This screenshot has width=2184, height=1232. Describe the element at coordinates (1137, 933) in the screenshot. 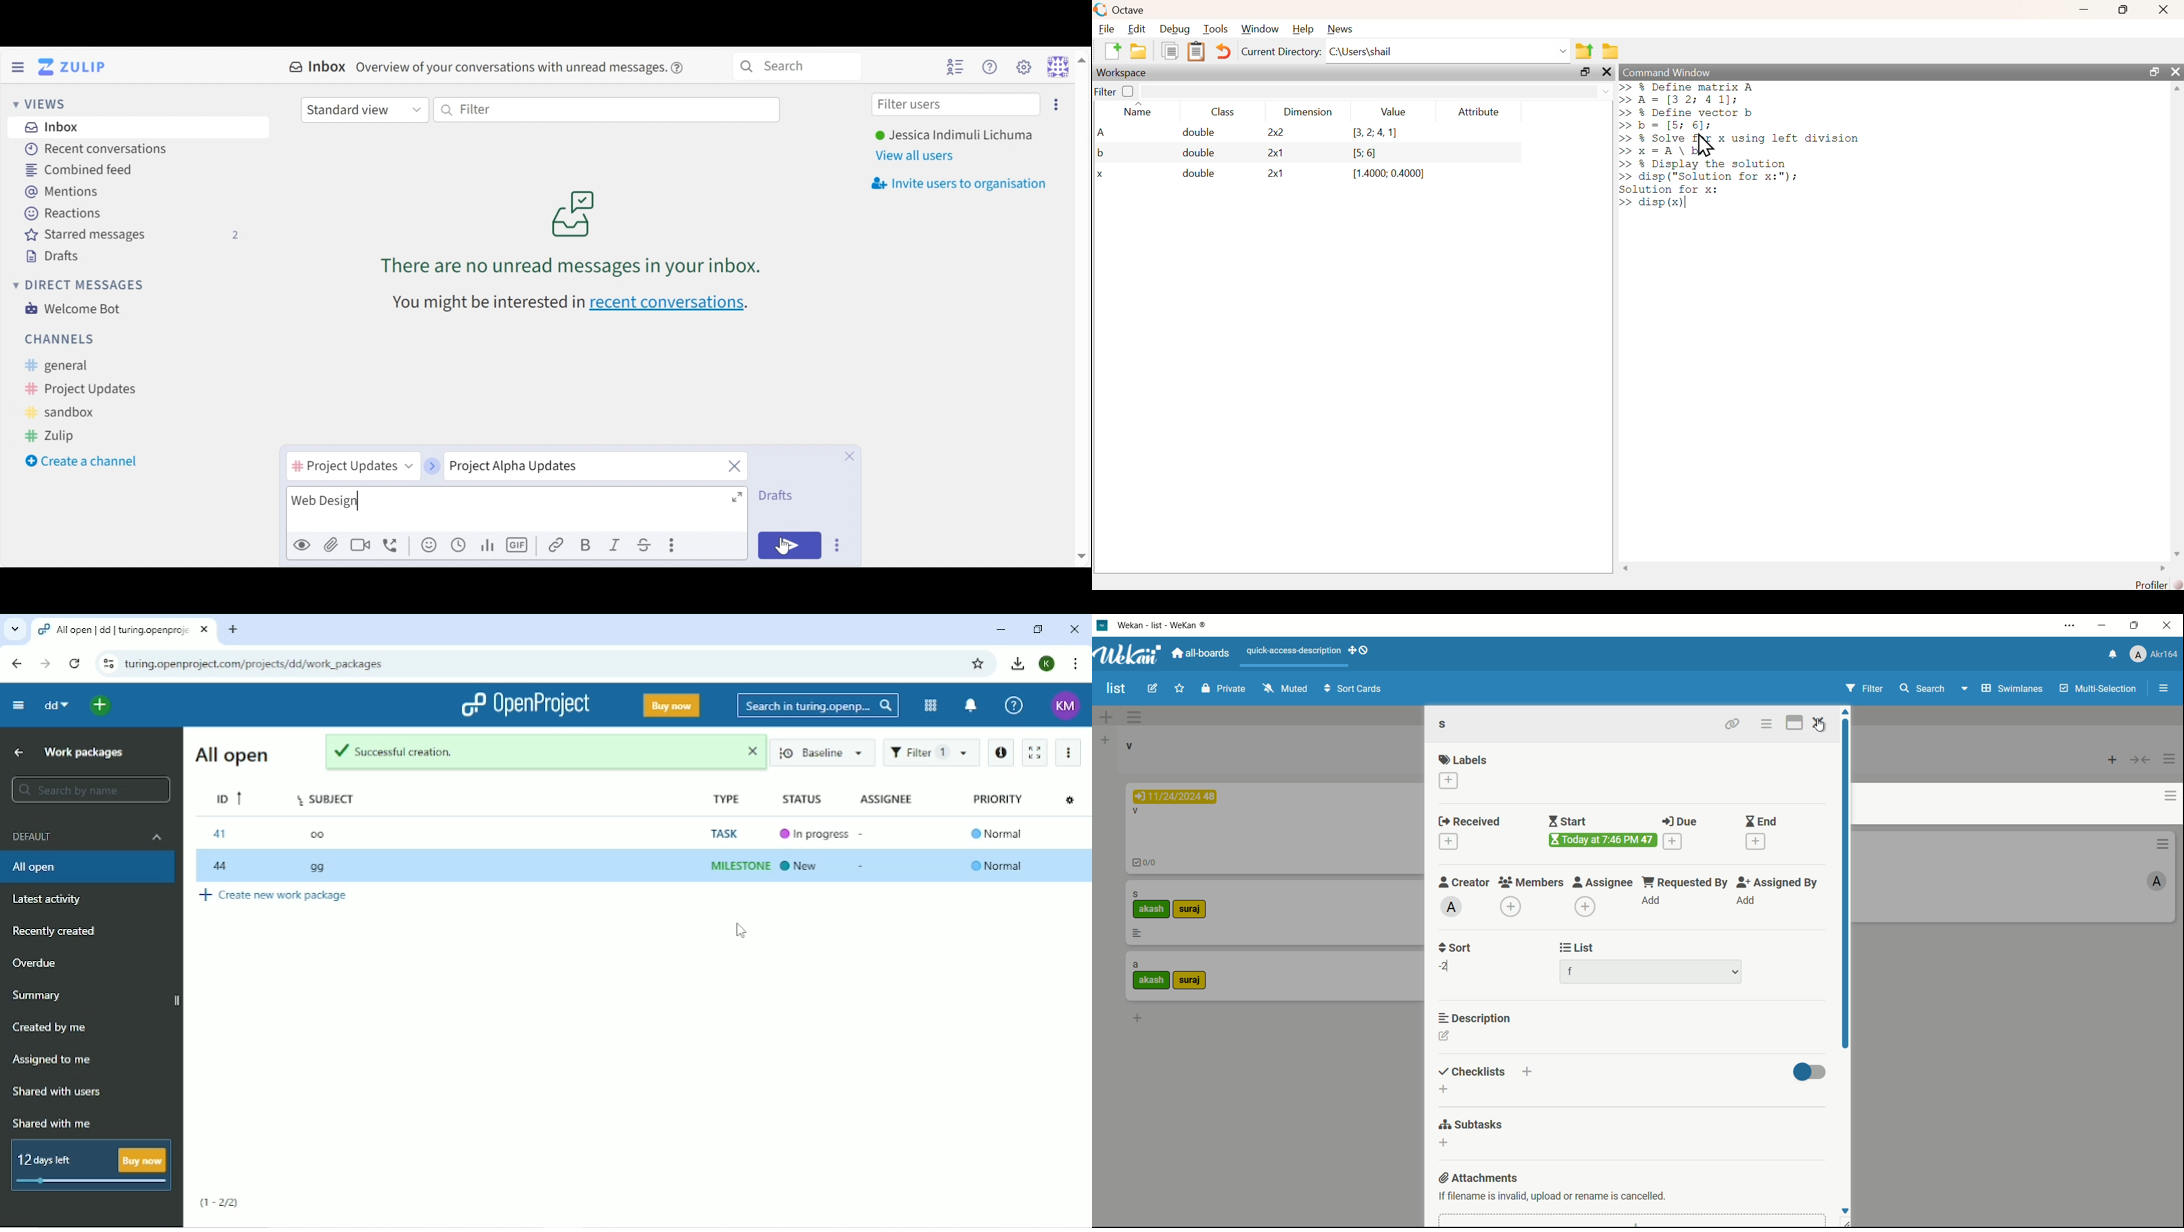

I see `description` at that location.